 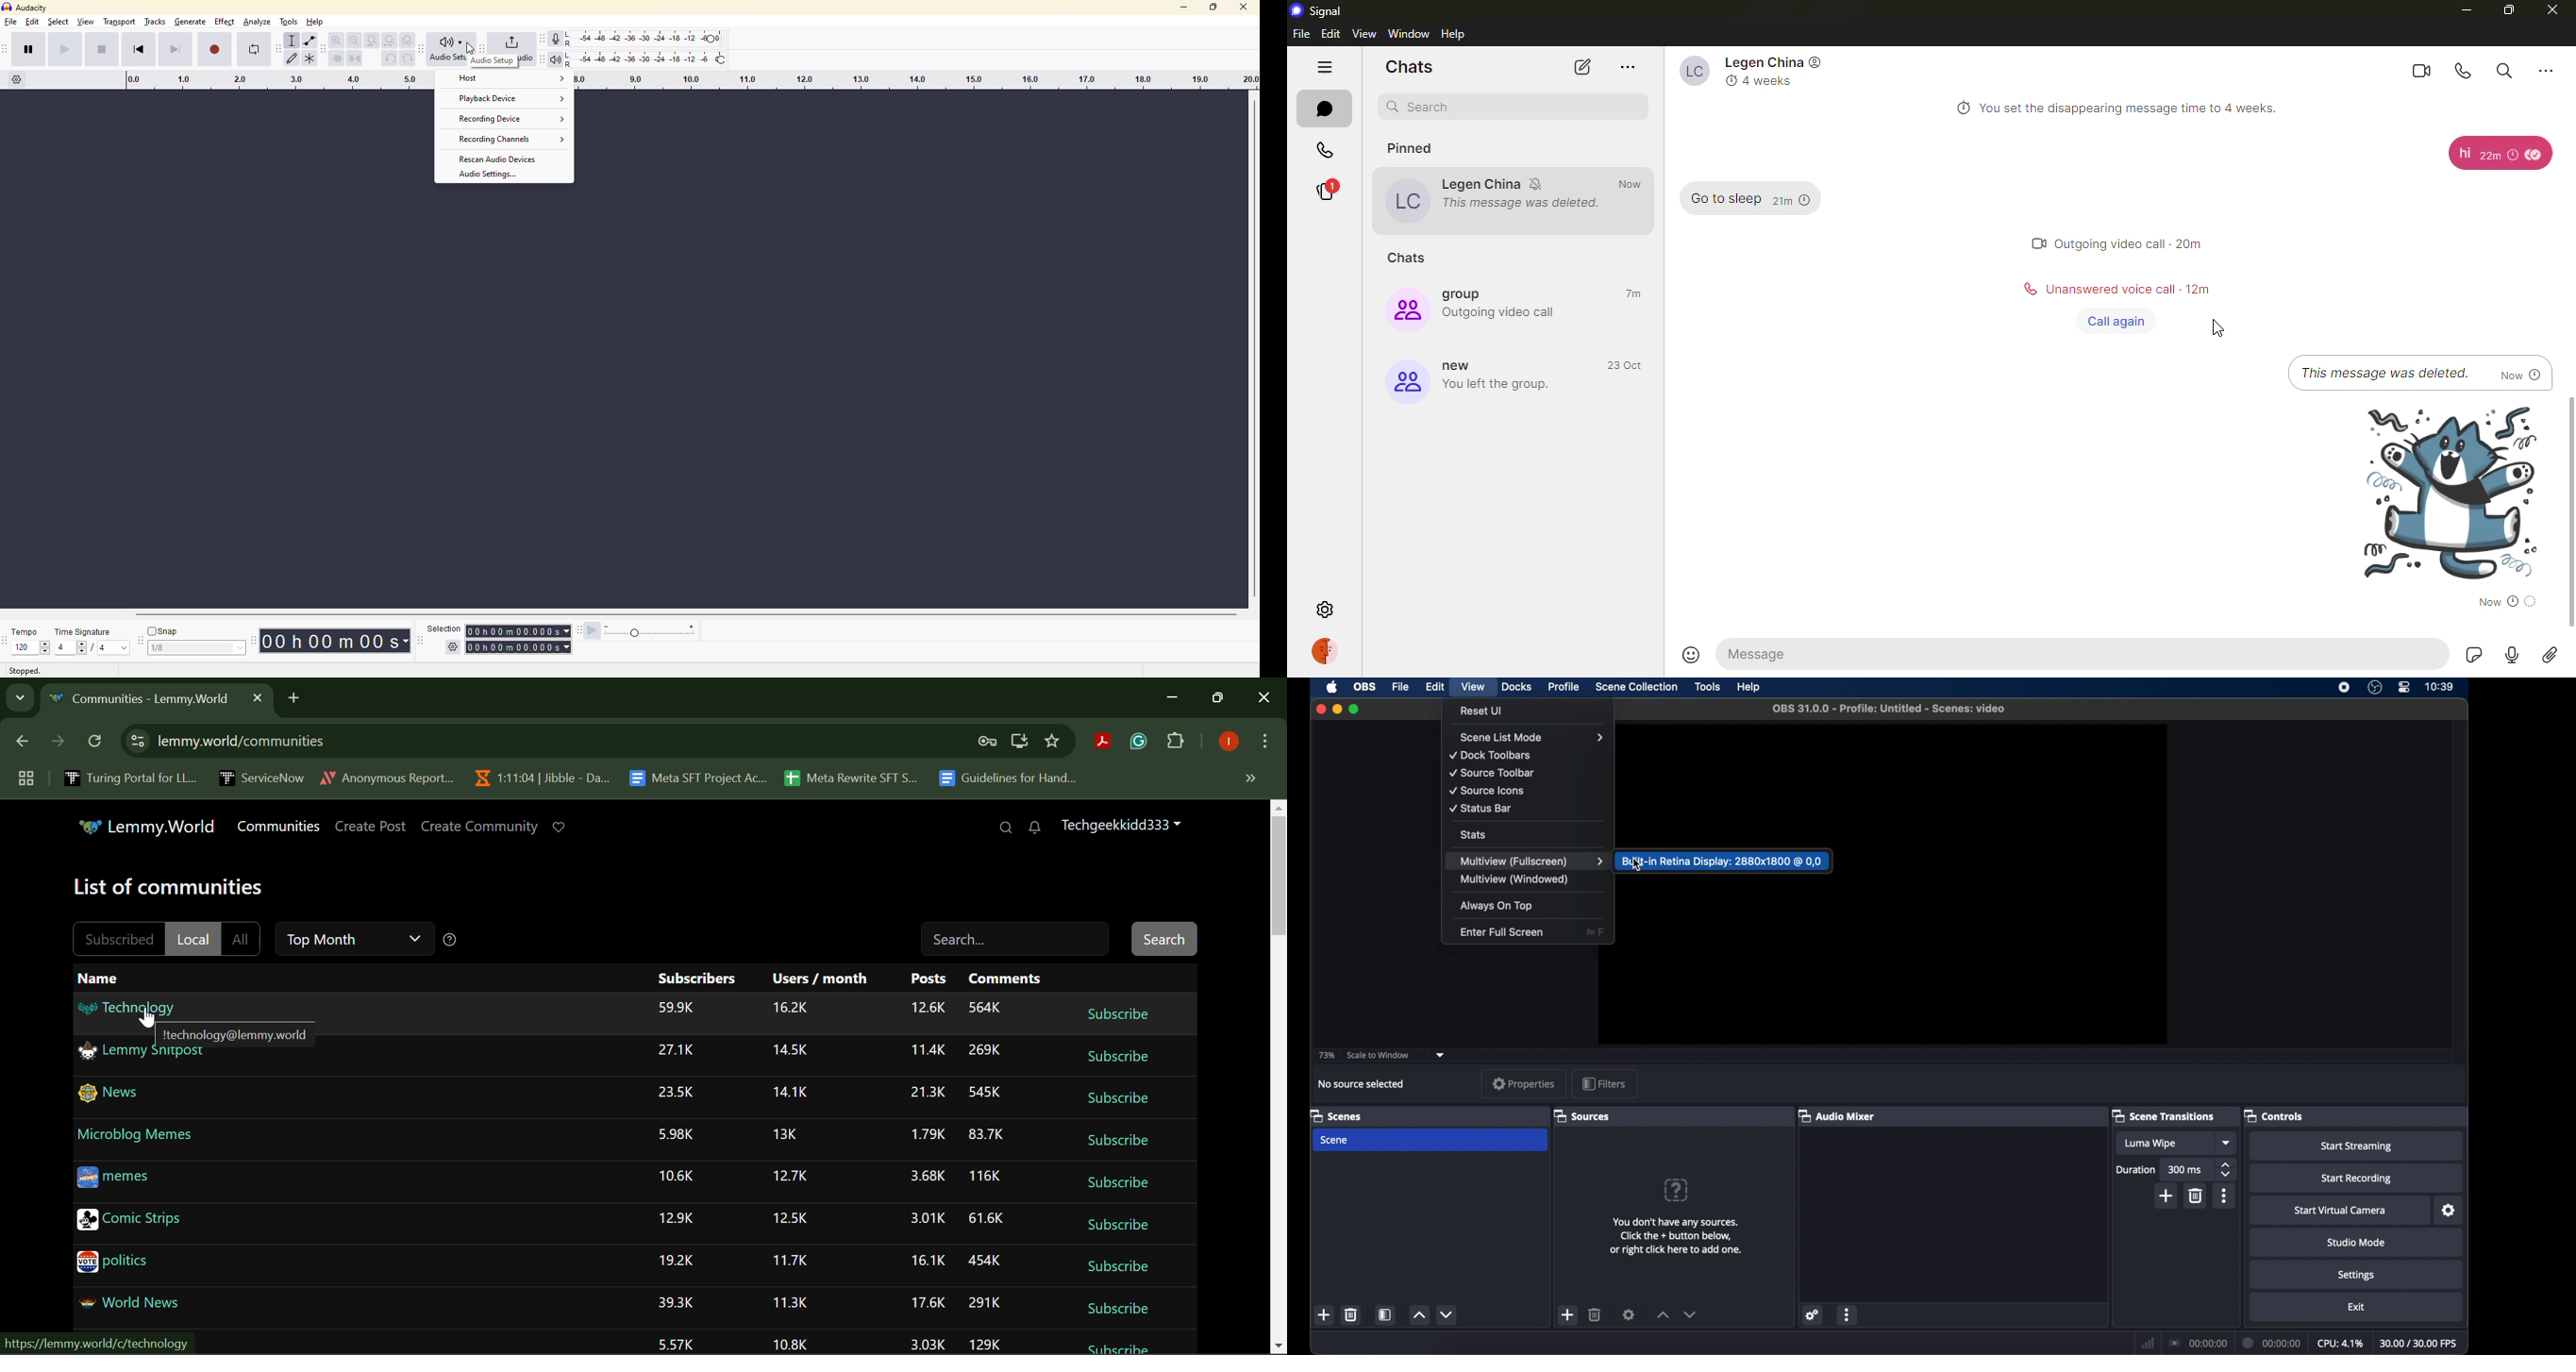 I want to click on scene, so click(x=1431, y=1140).